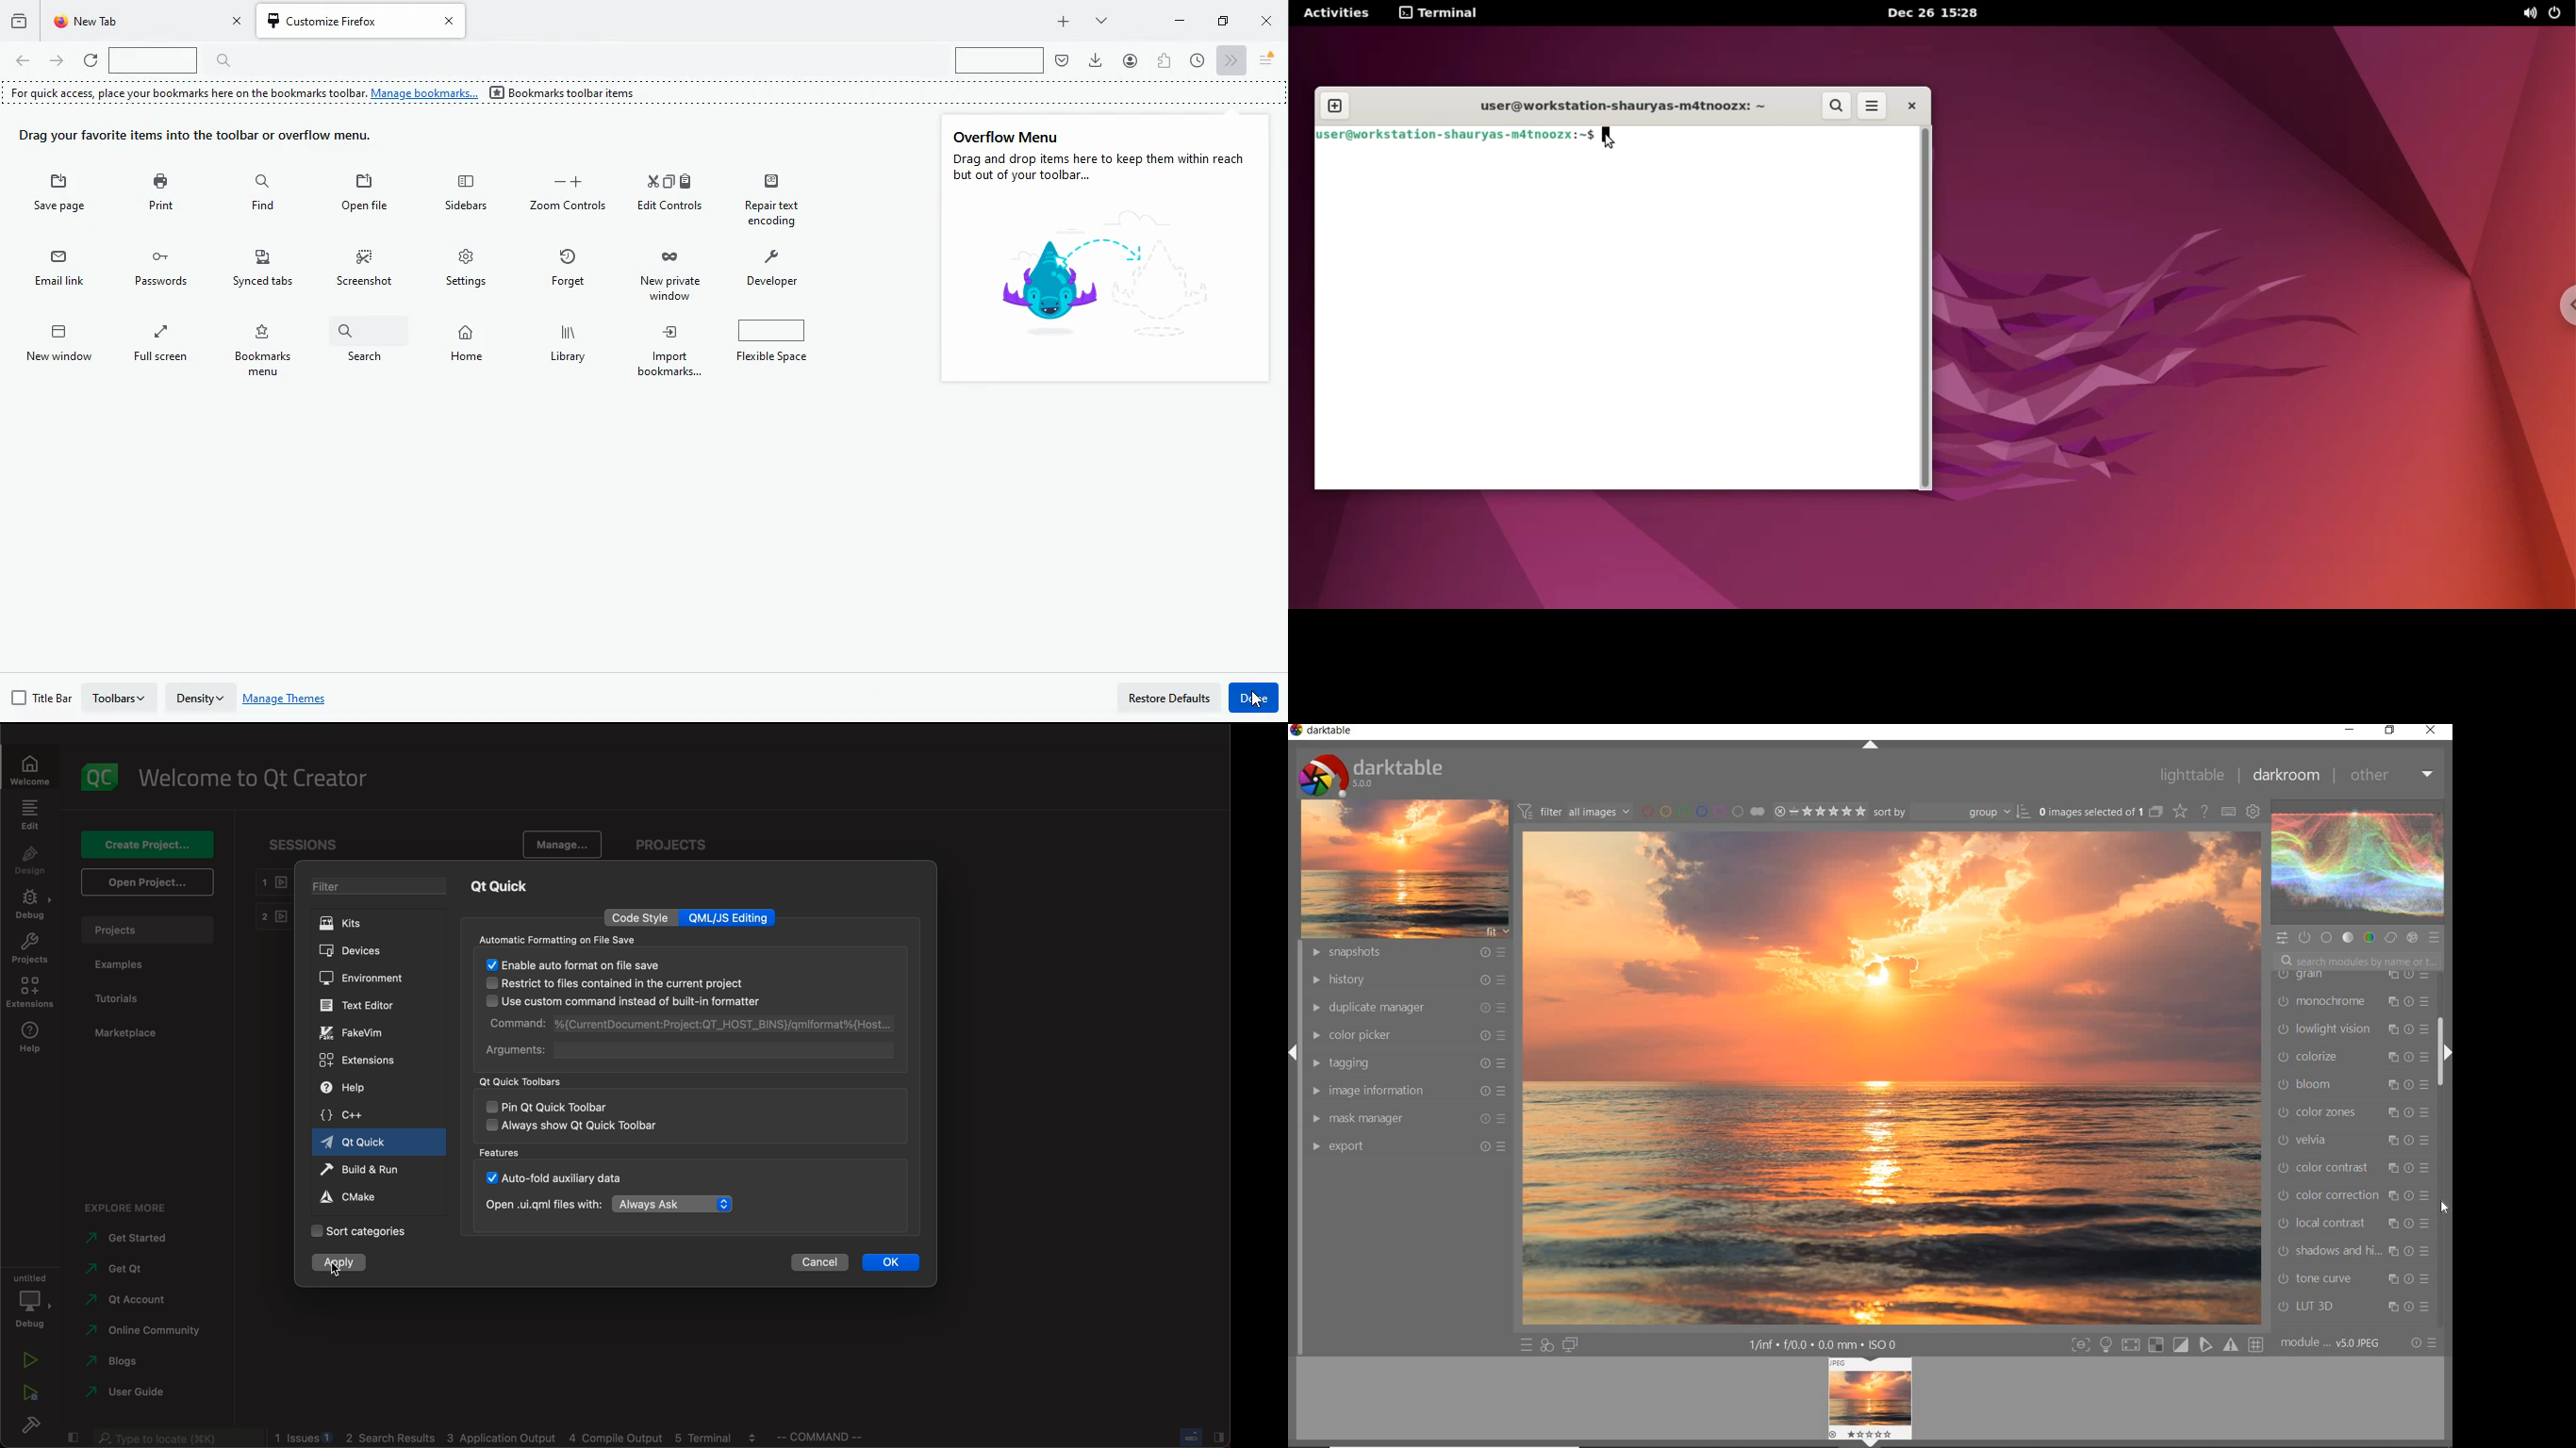 The width and height of the screenshot is (2576, 1456). I want to click on automatic formatting, so click(556, 938).